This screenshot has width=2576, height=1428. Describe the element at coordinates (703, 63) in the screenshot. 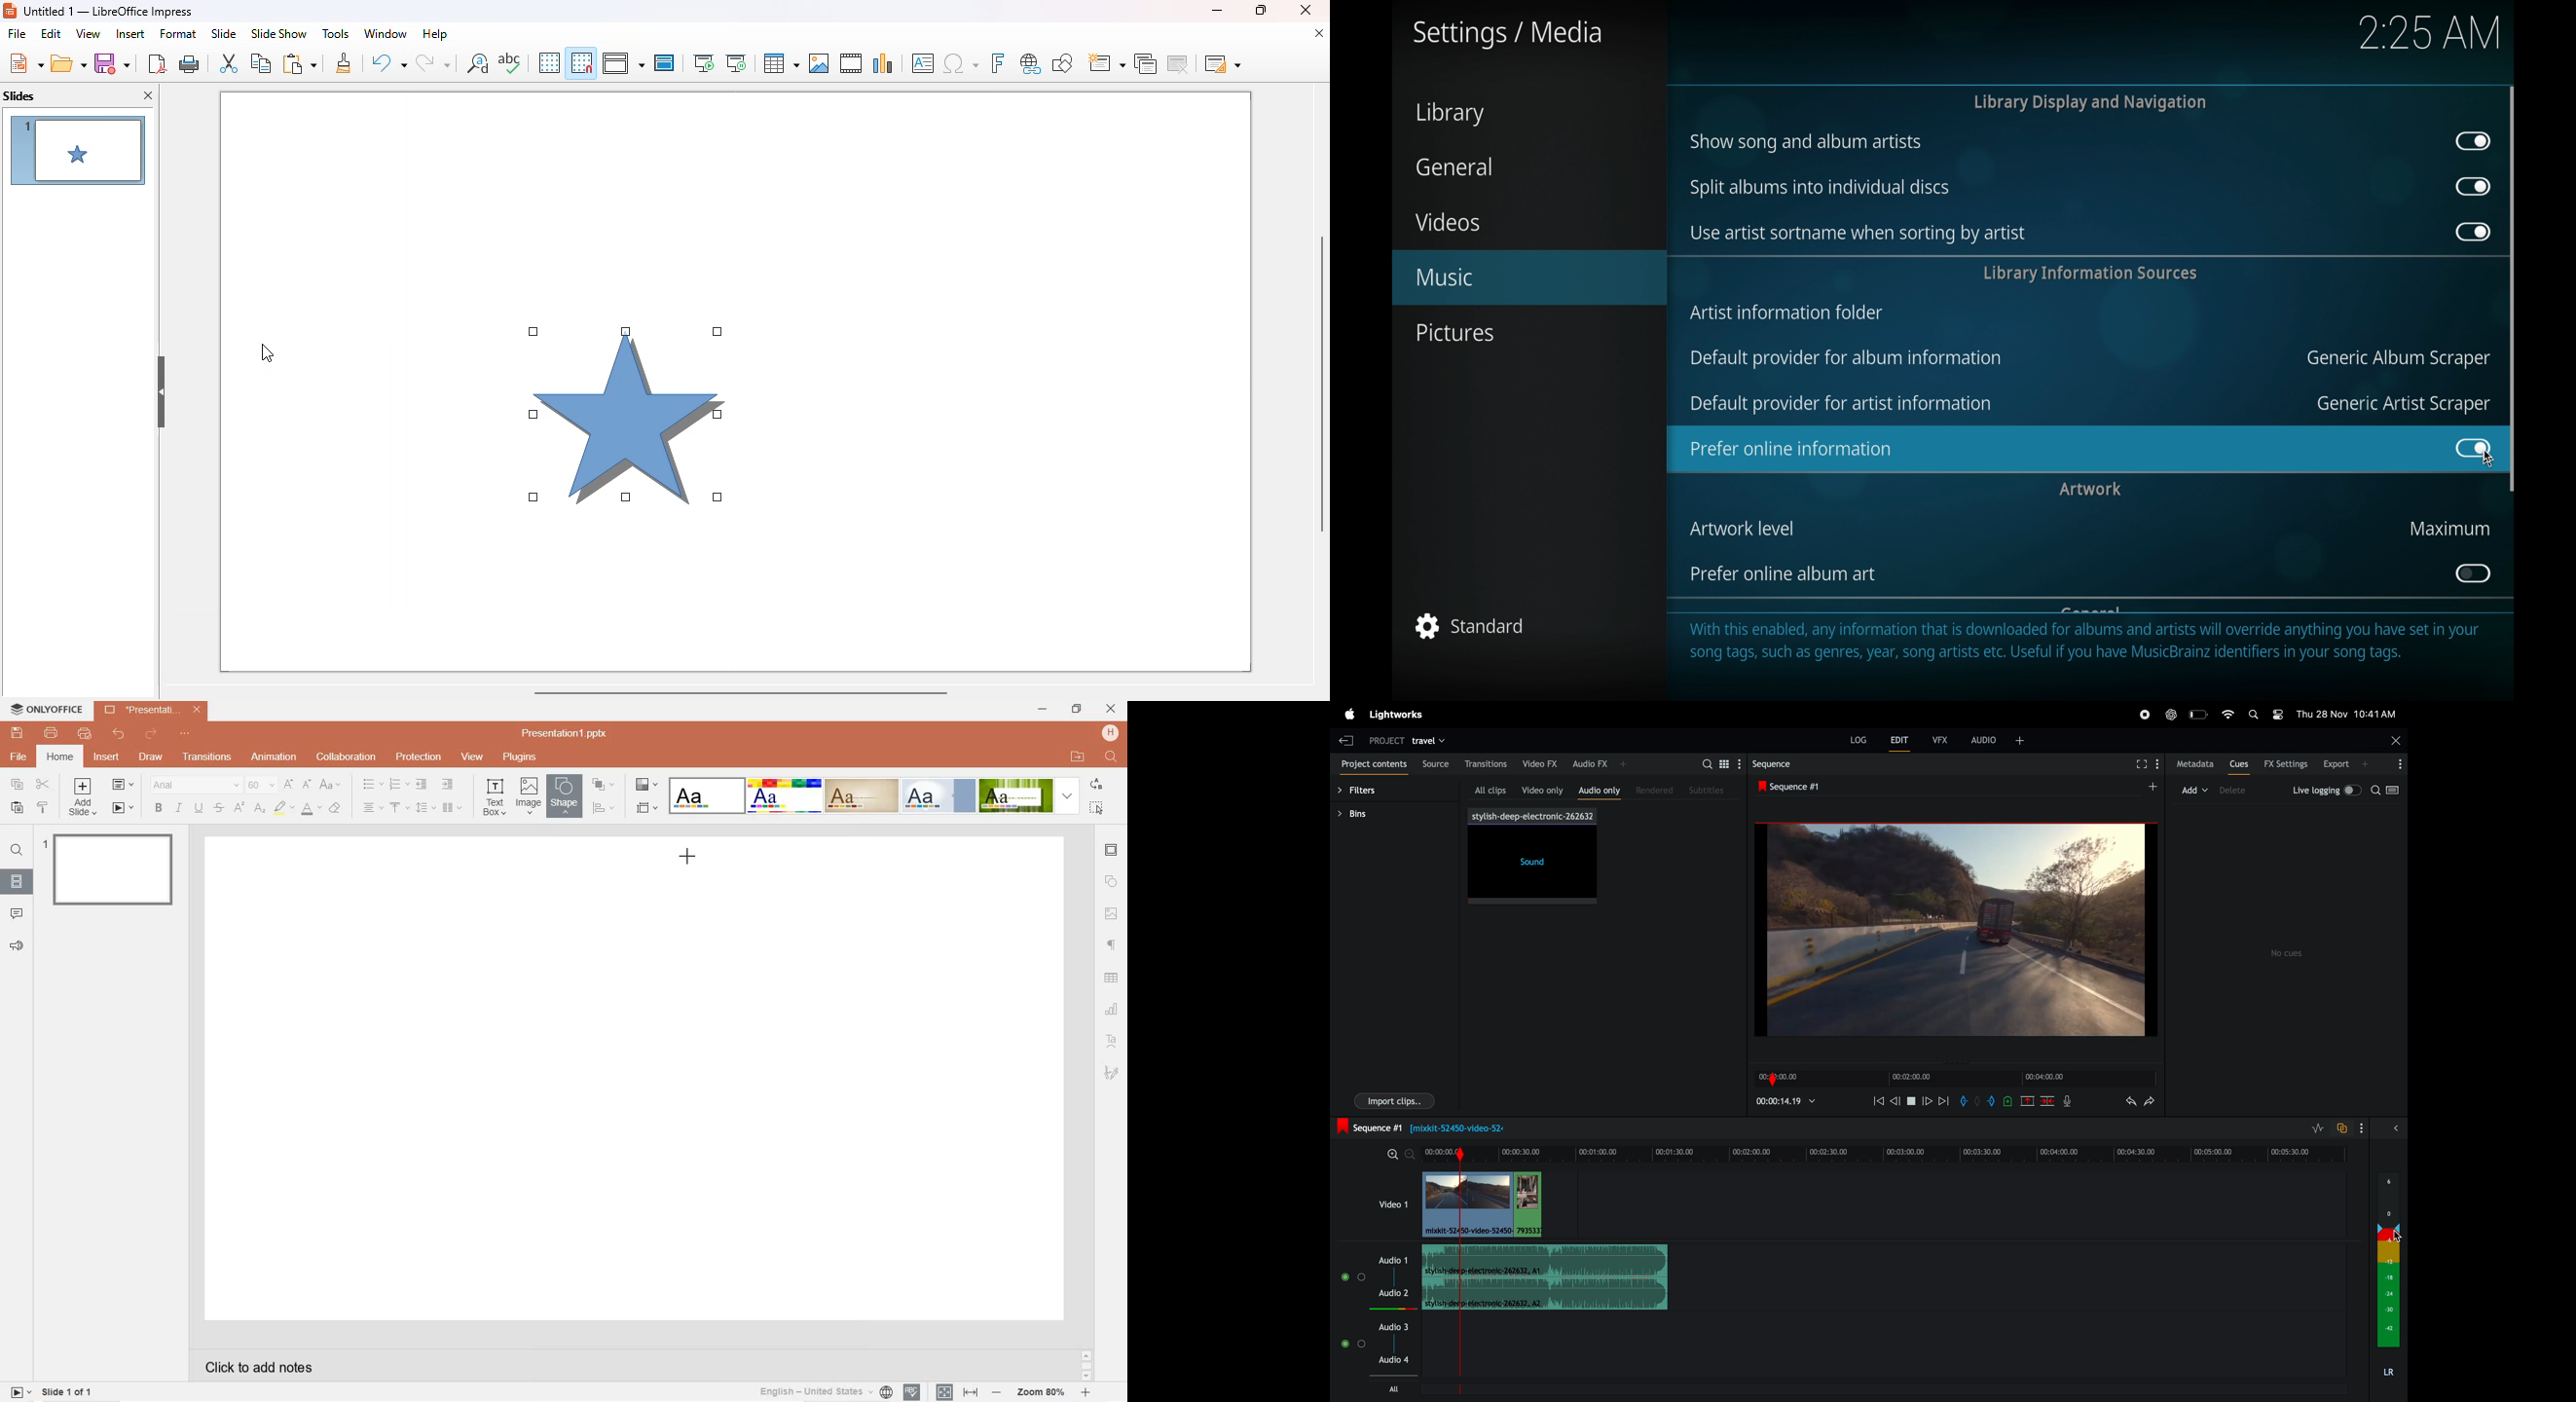

I see `start from first slide` at that location.